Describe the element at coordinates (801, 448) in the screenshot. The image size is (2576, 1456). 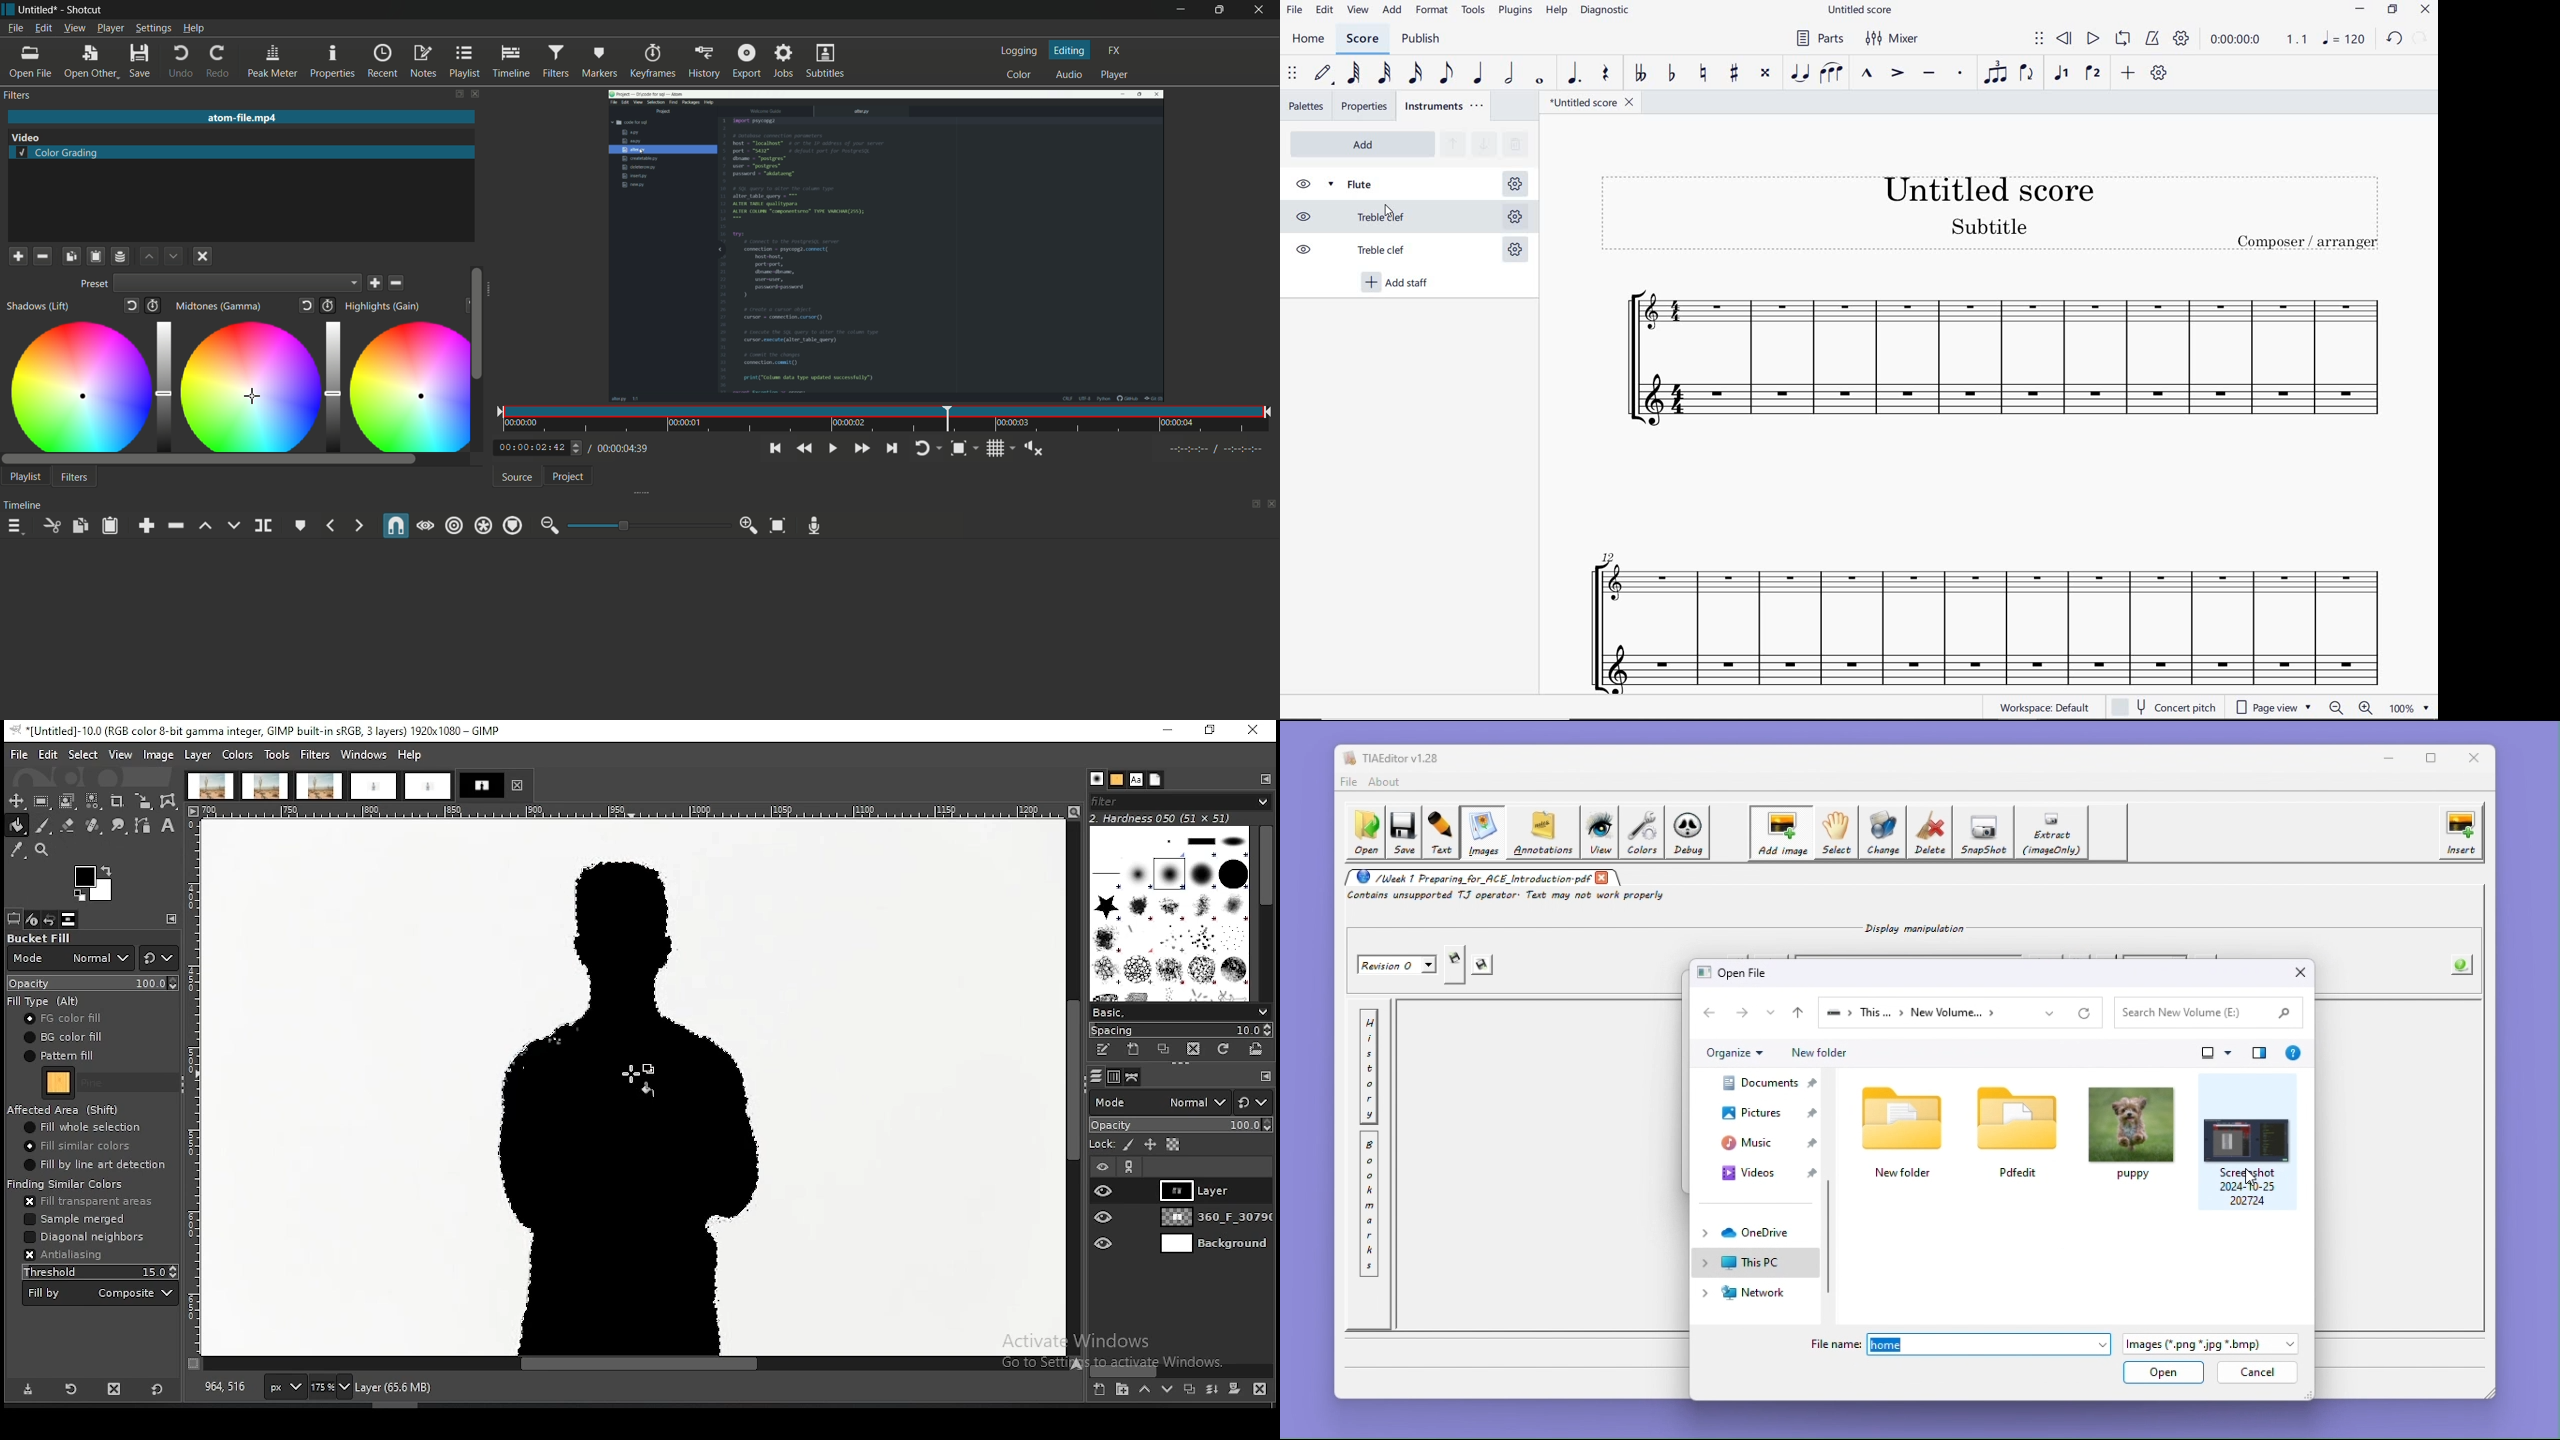
I see `quickly play backward` at that location.